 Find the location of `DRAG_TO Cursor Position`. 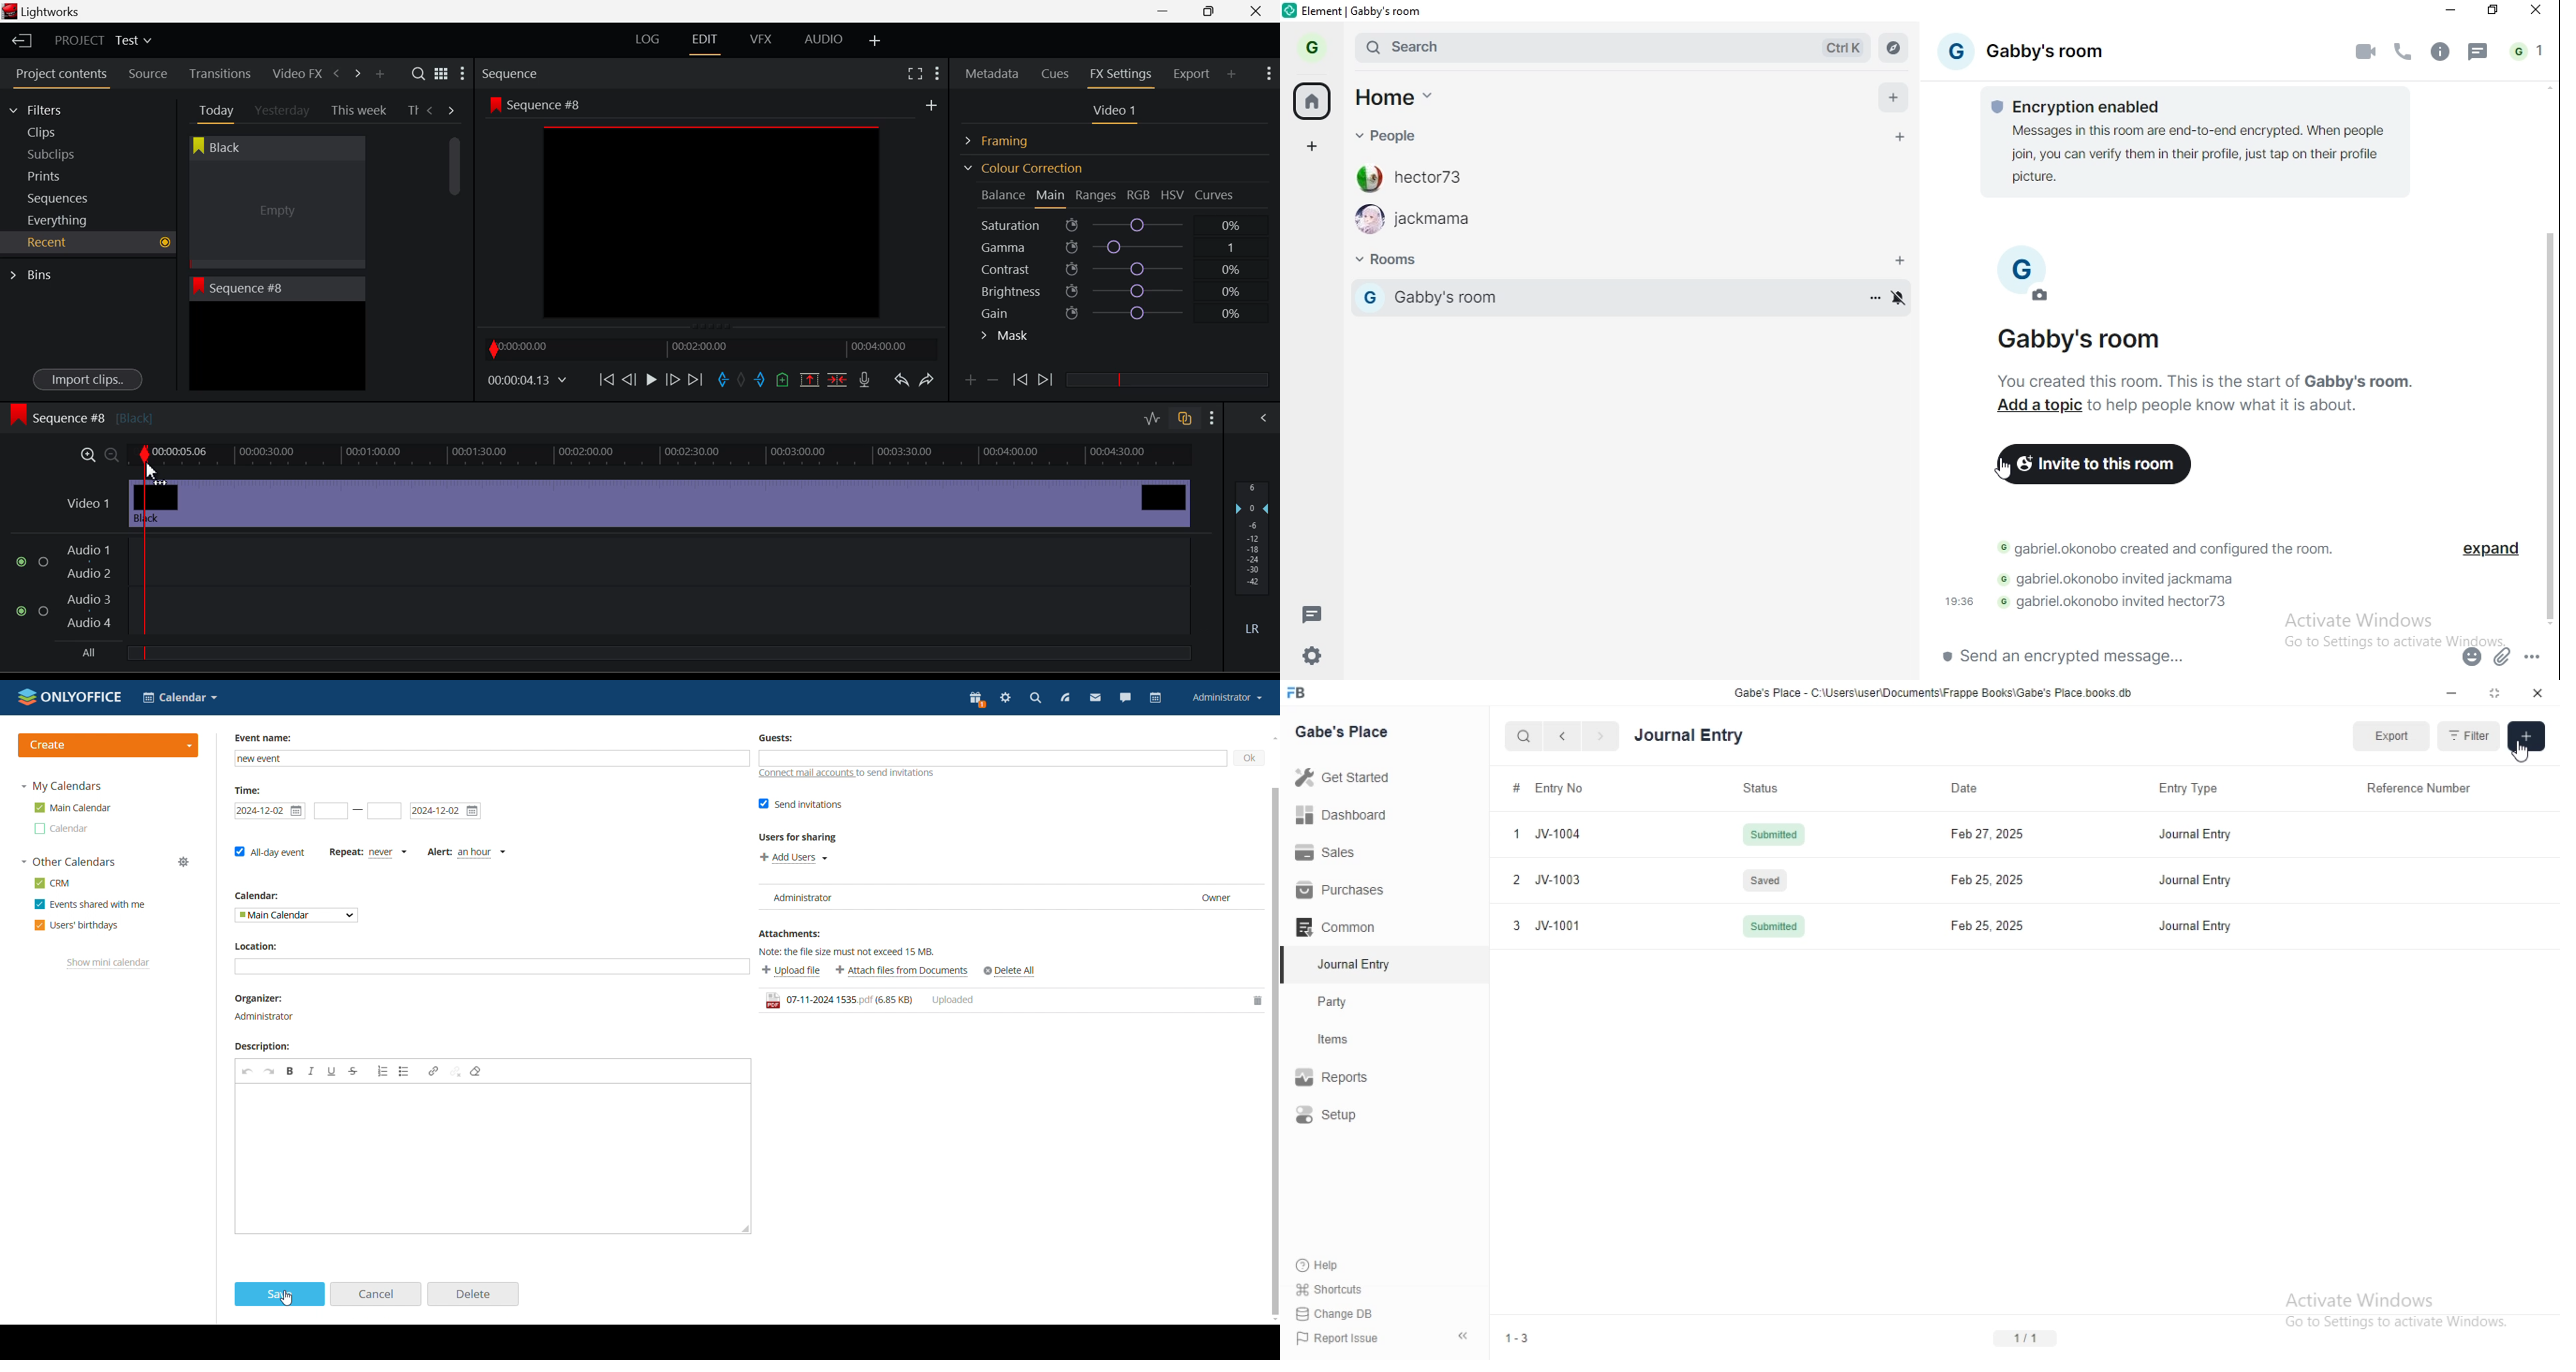

DRAG_TO Cursor Position is located at coordinates (153, 474).